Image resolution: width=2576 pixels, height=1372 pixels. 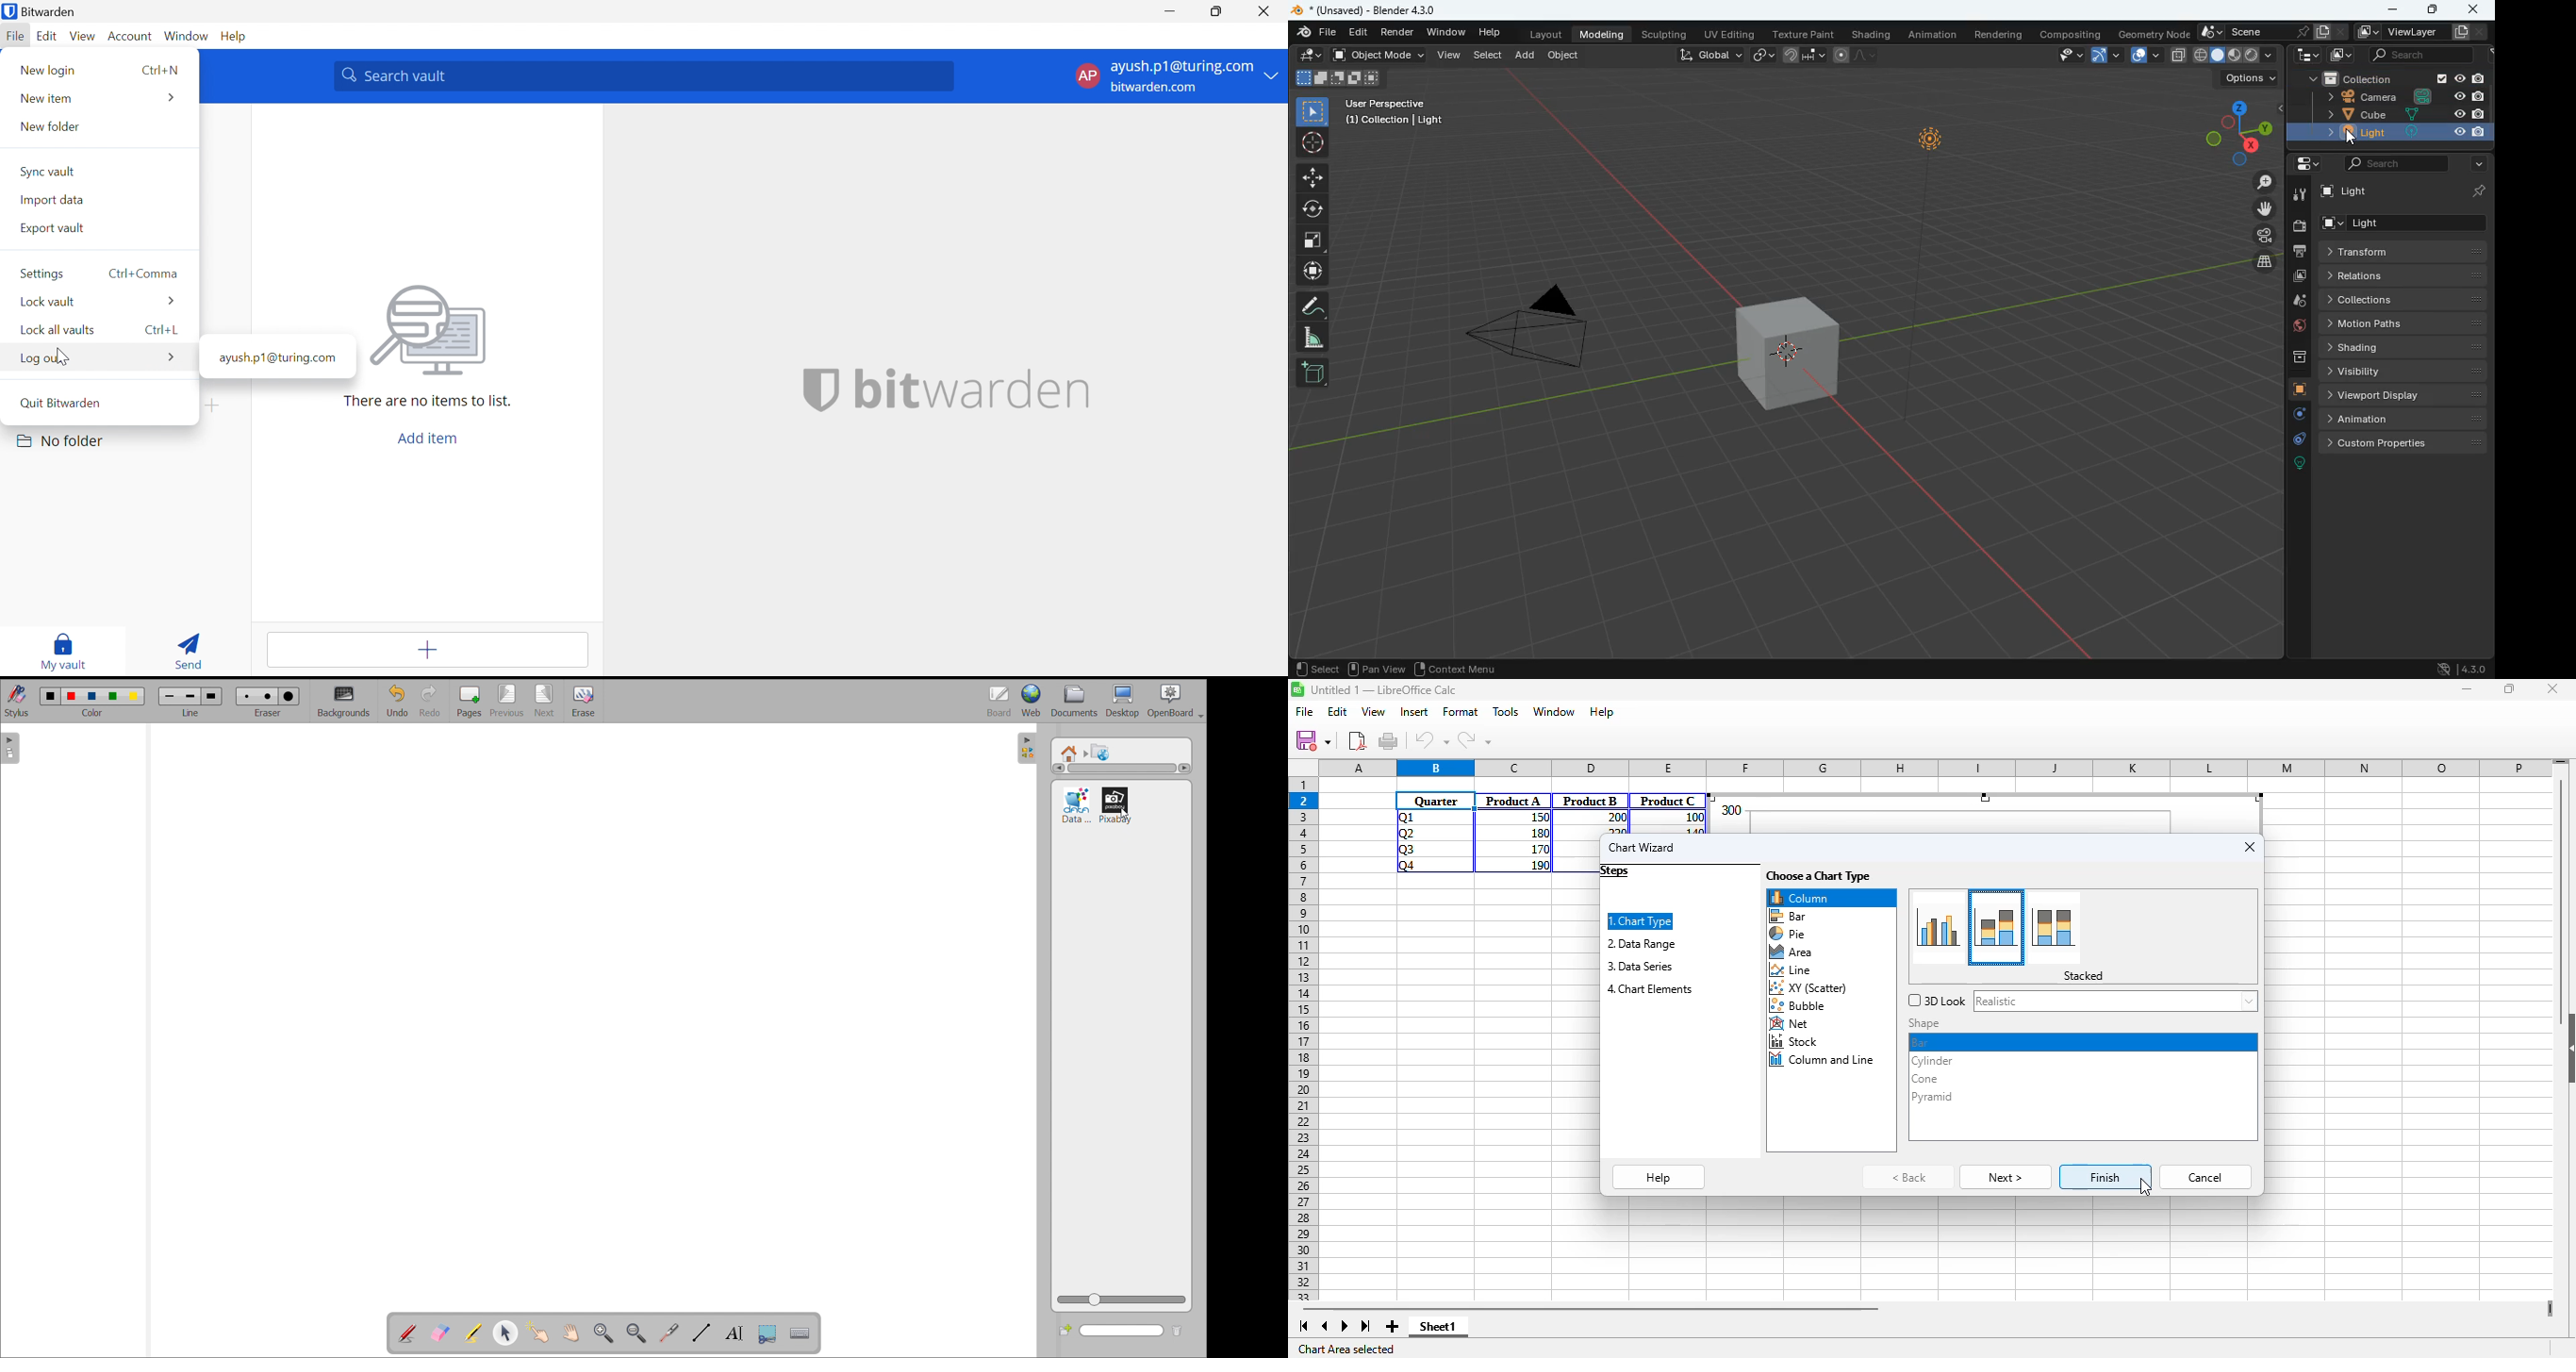 What do you see at coordinates (1591, 801) in the screenshot?
I see `Product B` at bounding box center [1591, 801].